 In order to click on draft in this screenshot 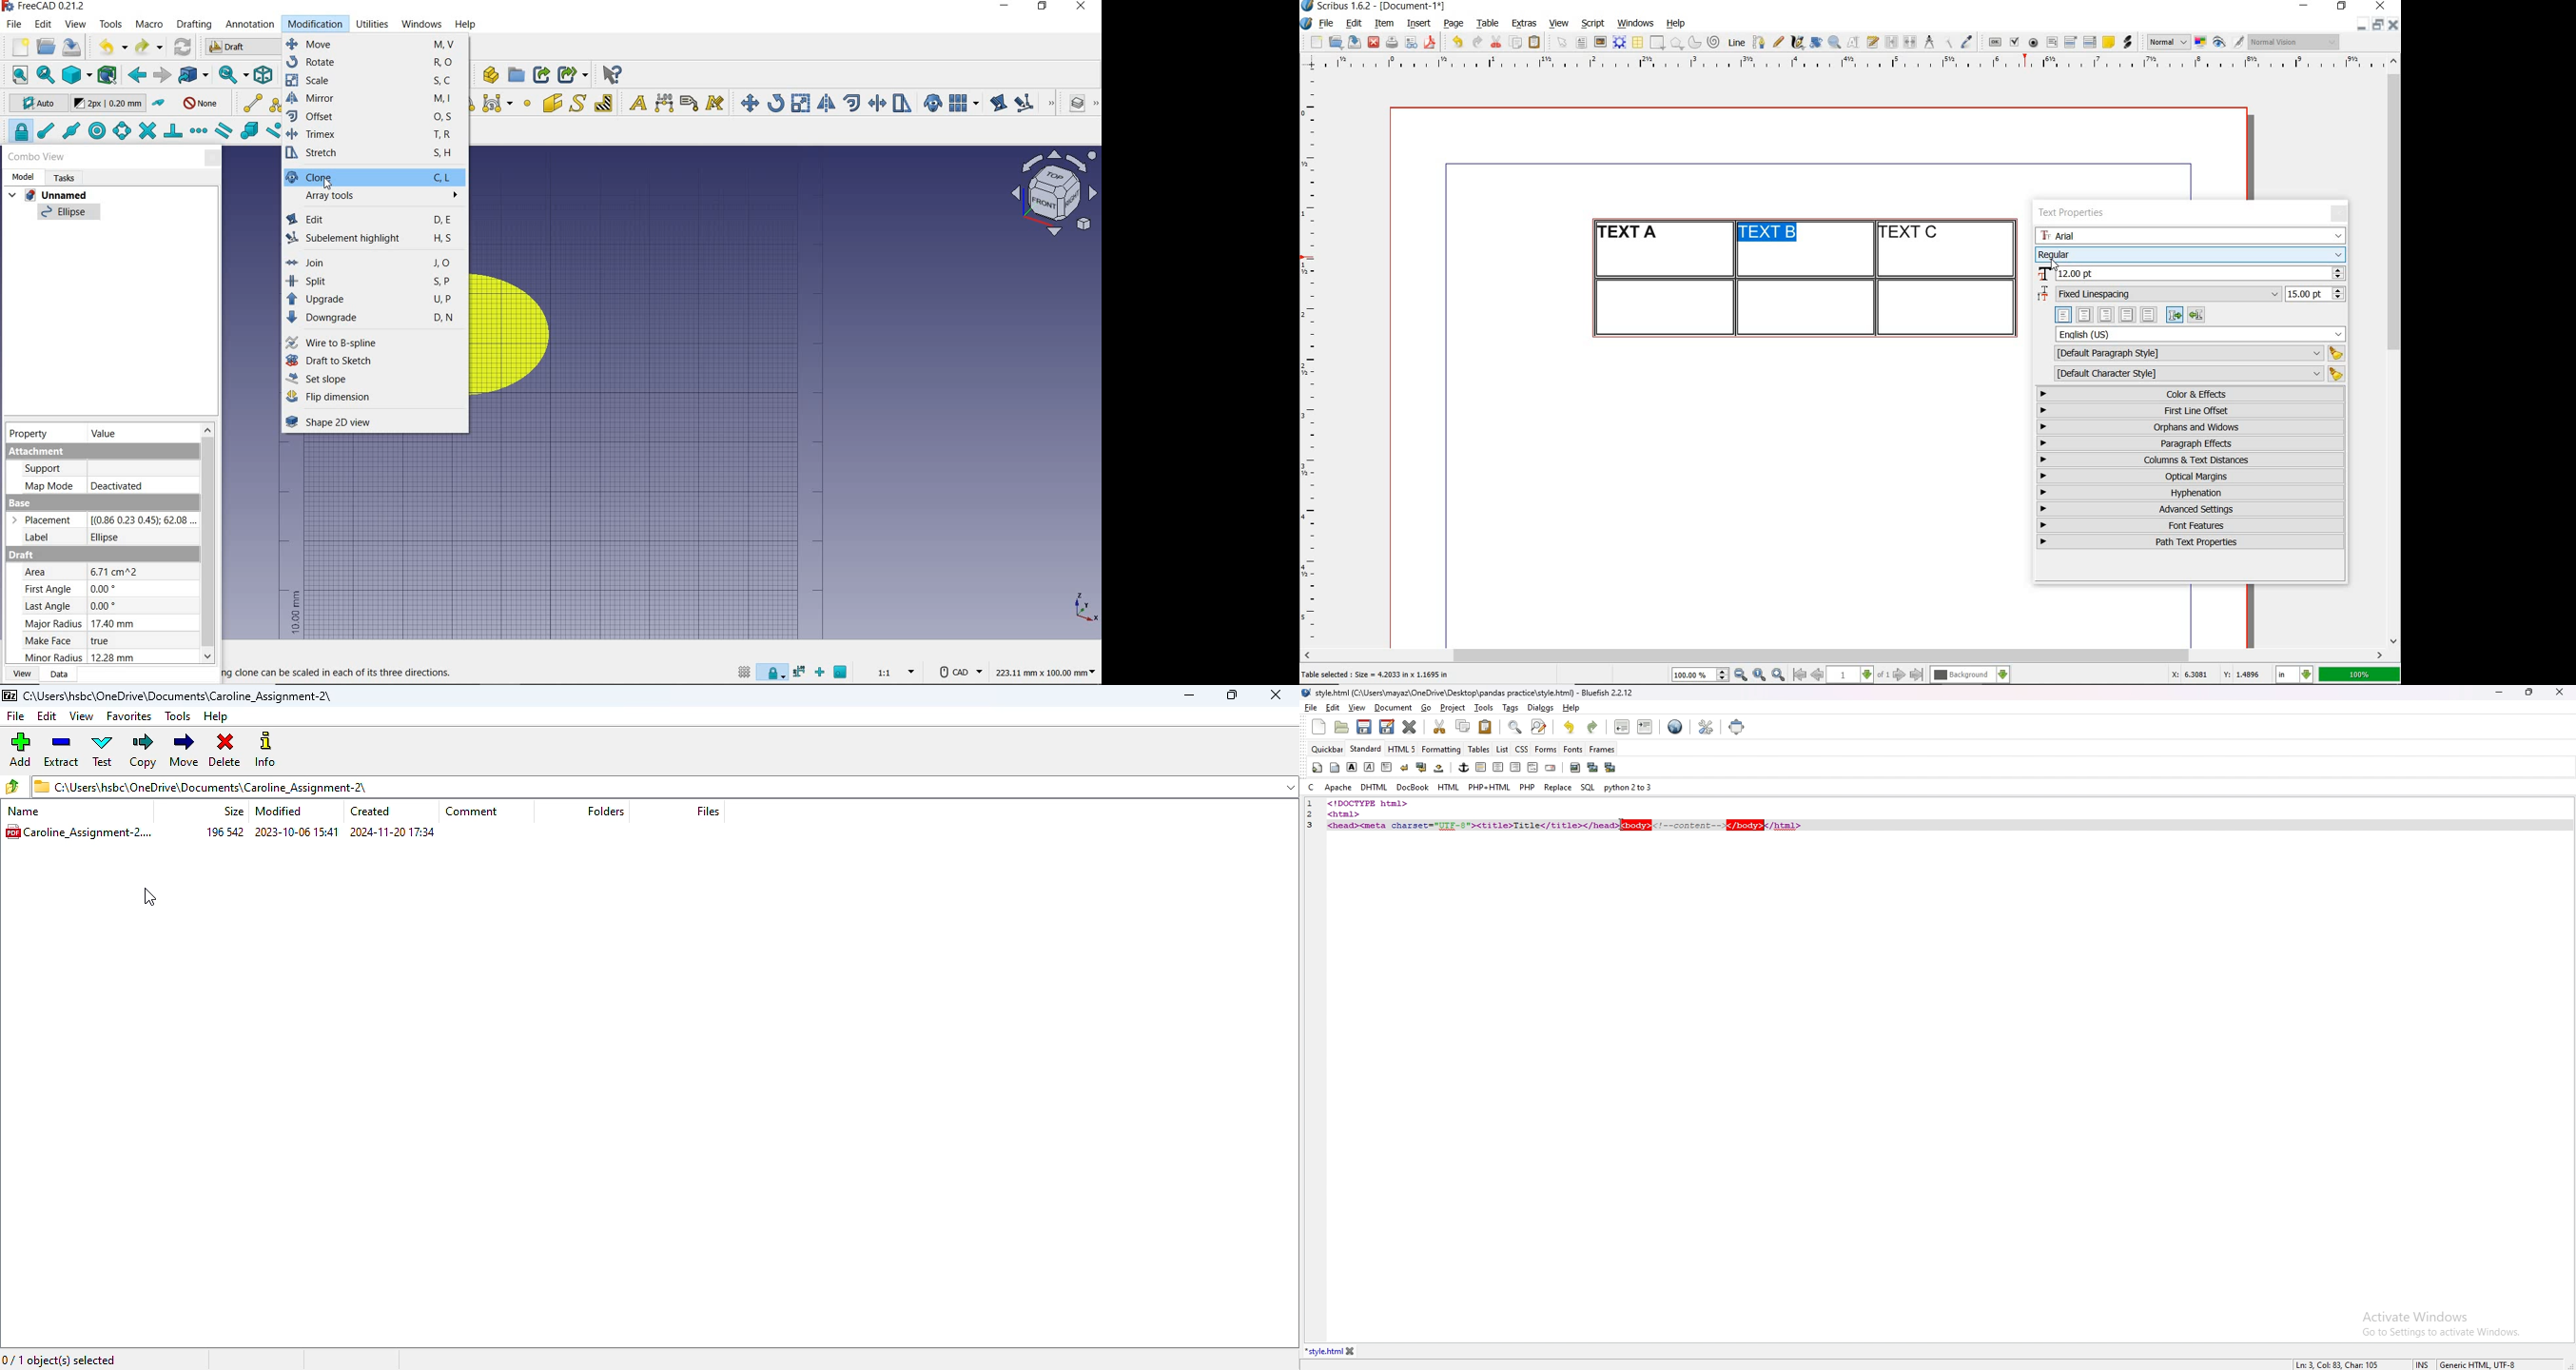, I will do `click(96, 608)`.